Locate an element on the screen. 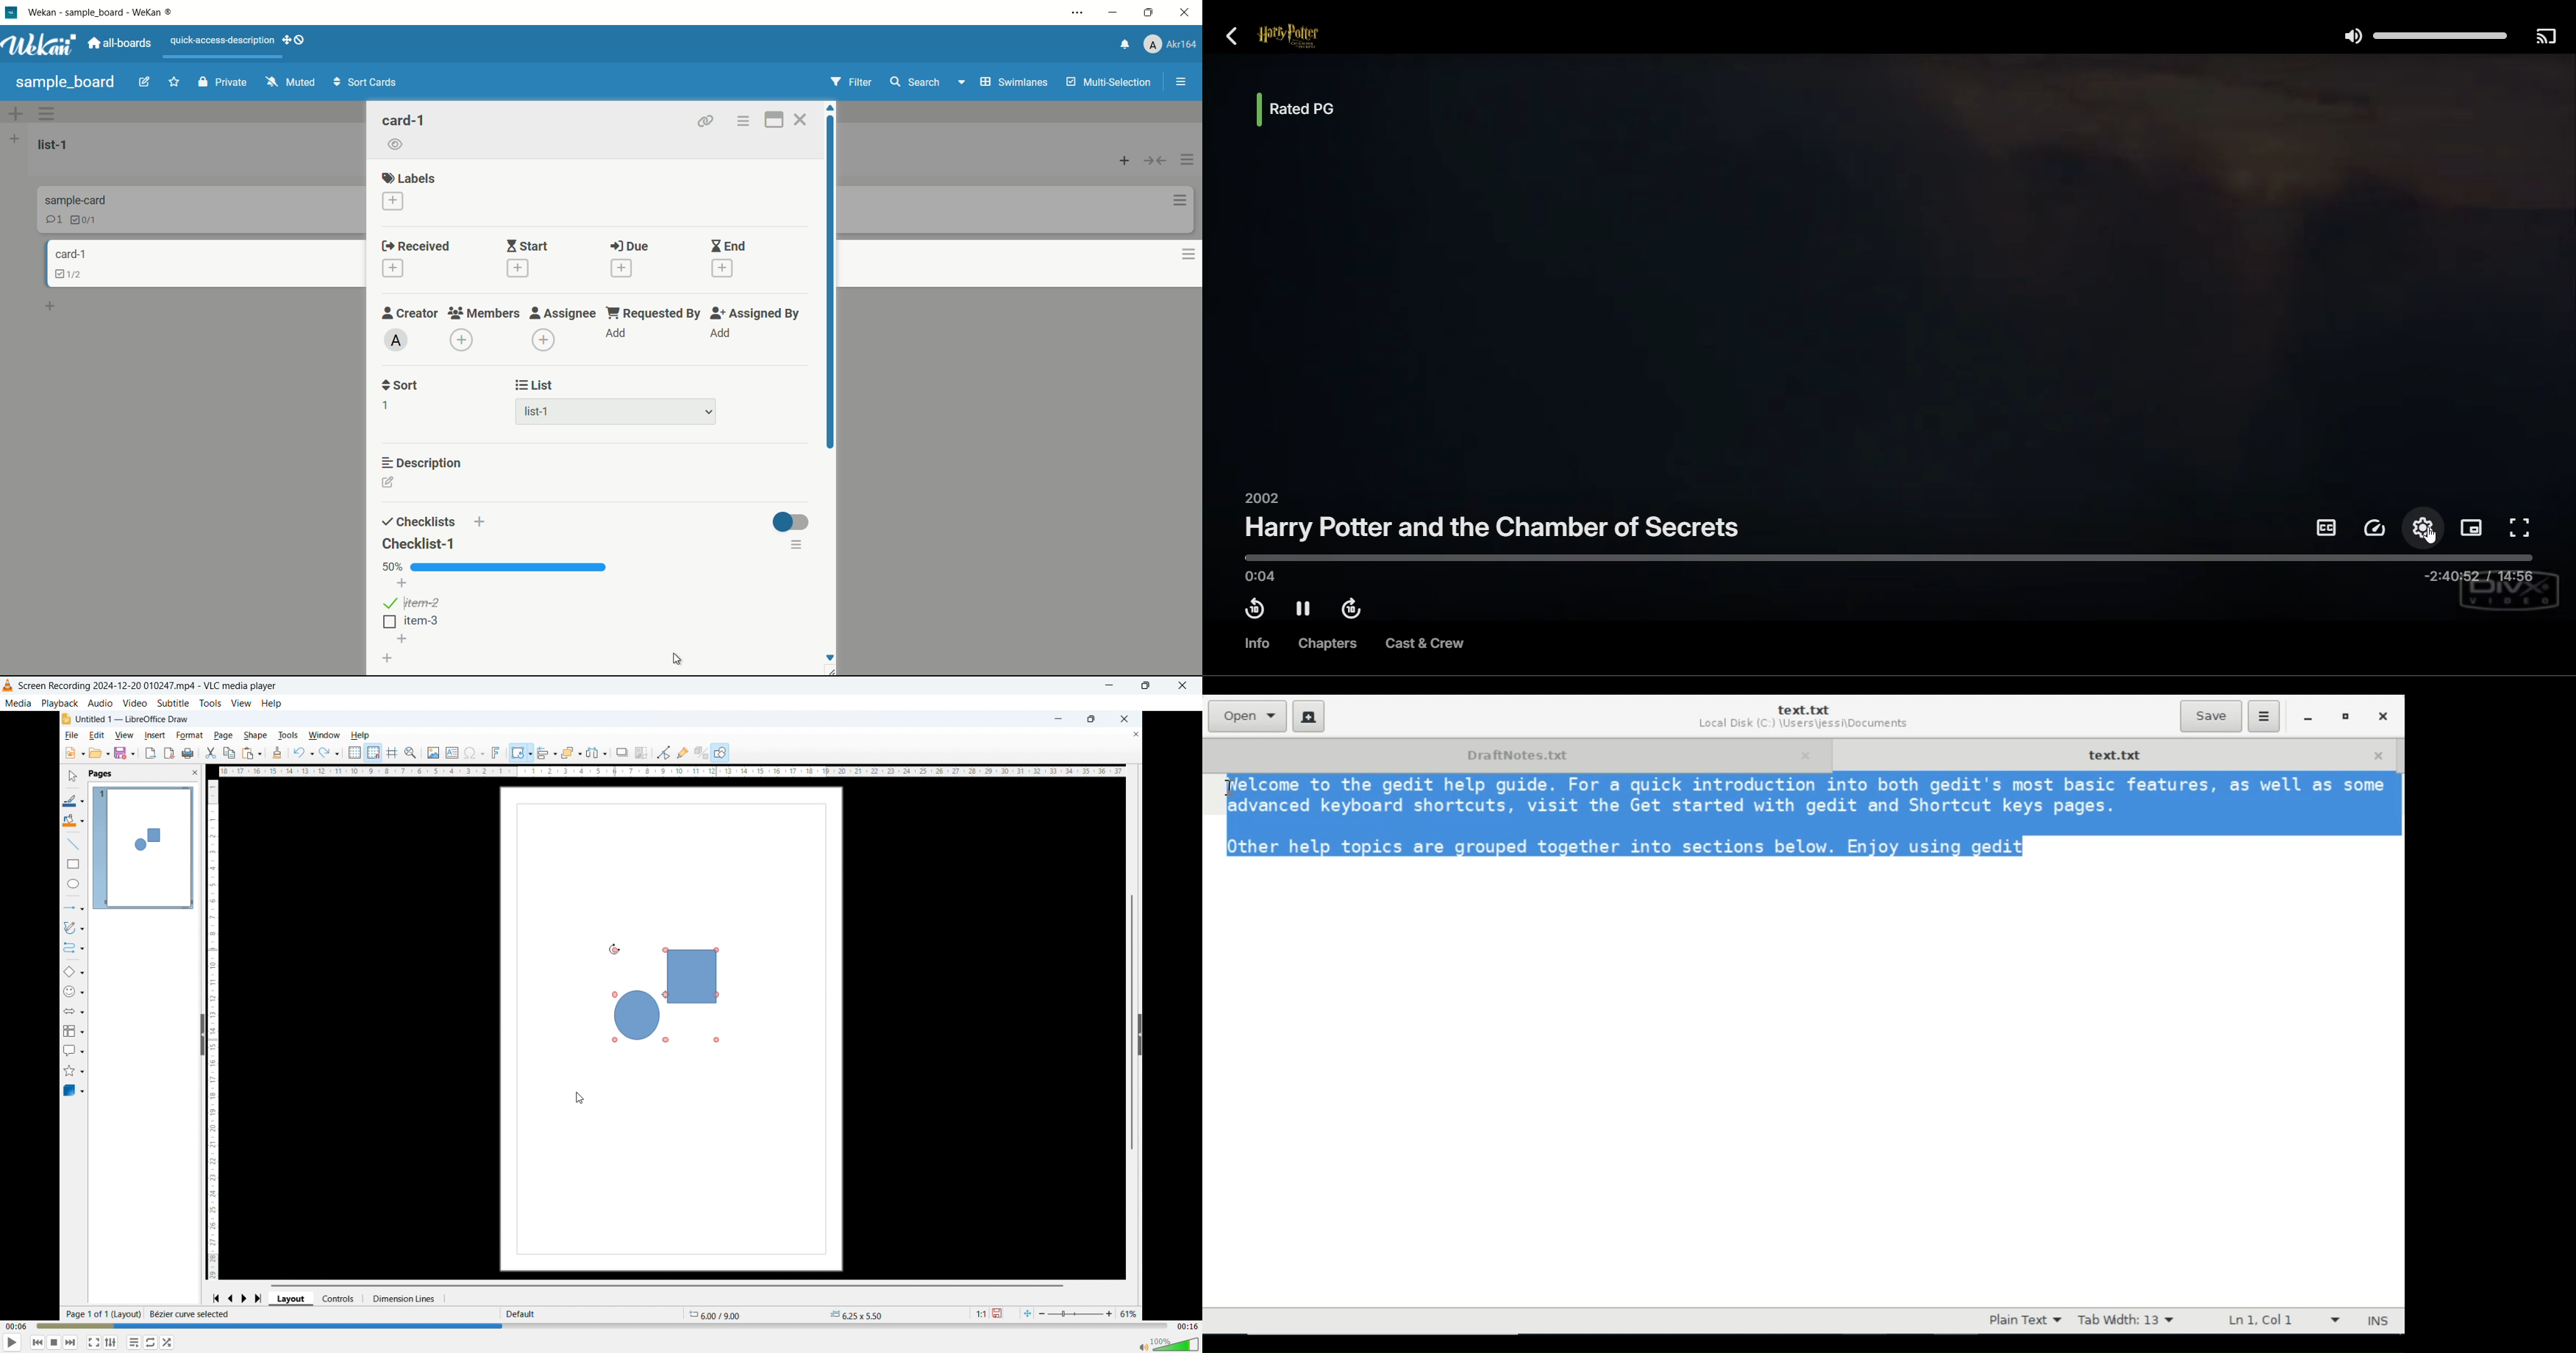 This screenshot has width=2576, height=1372. Application menu is located at coordinates (2263, 717).